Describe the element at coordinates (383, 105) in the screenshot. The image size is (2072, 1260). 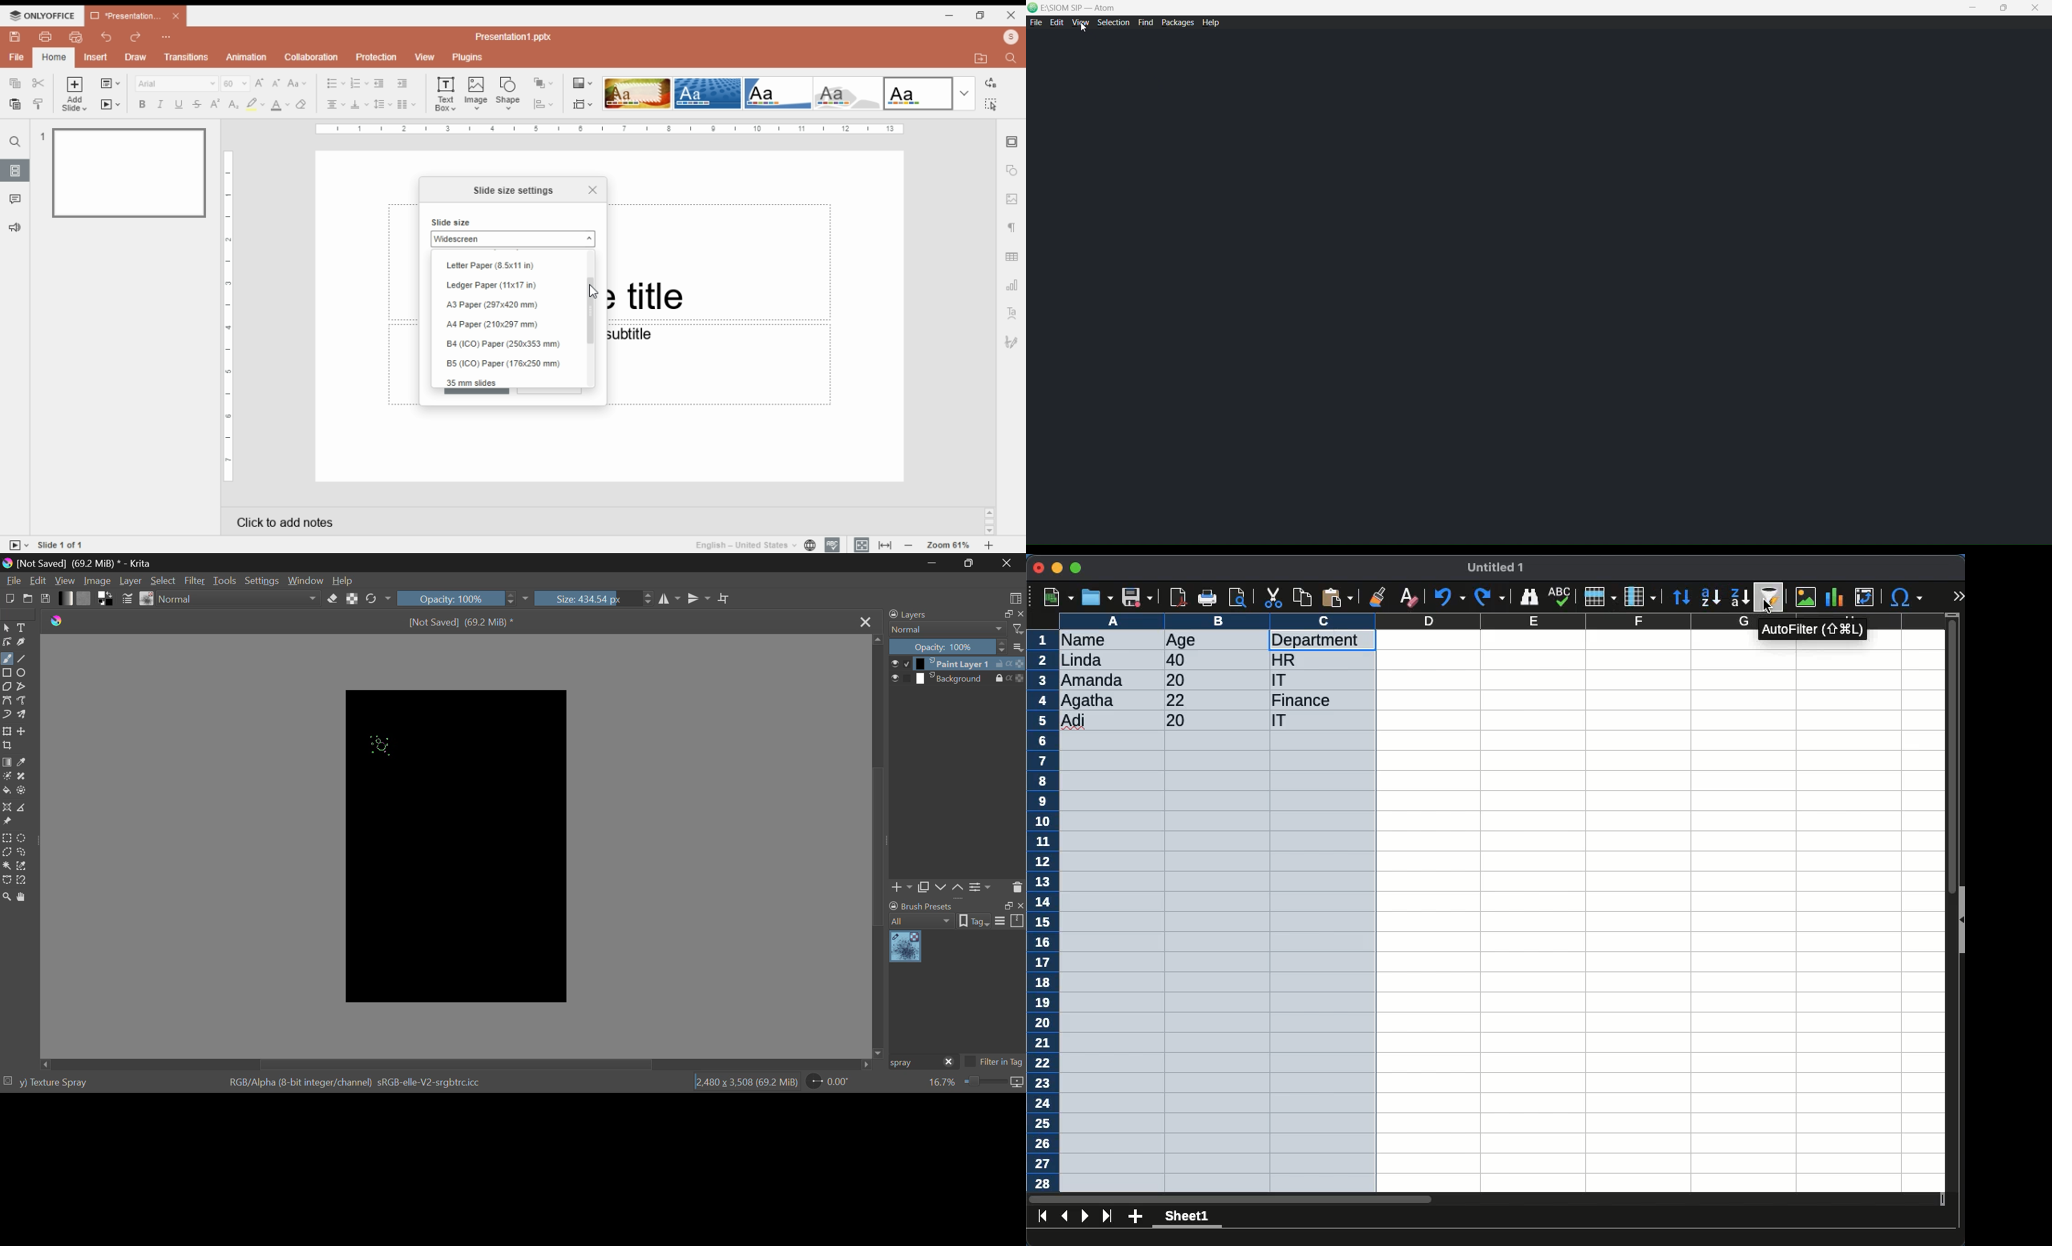
I see `line spacing` at that location.